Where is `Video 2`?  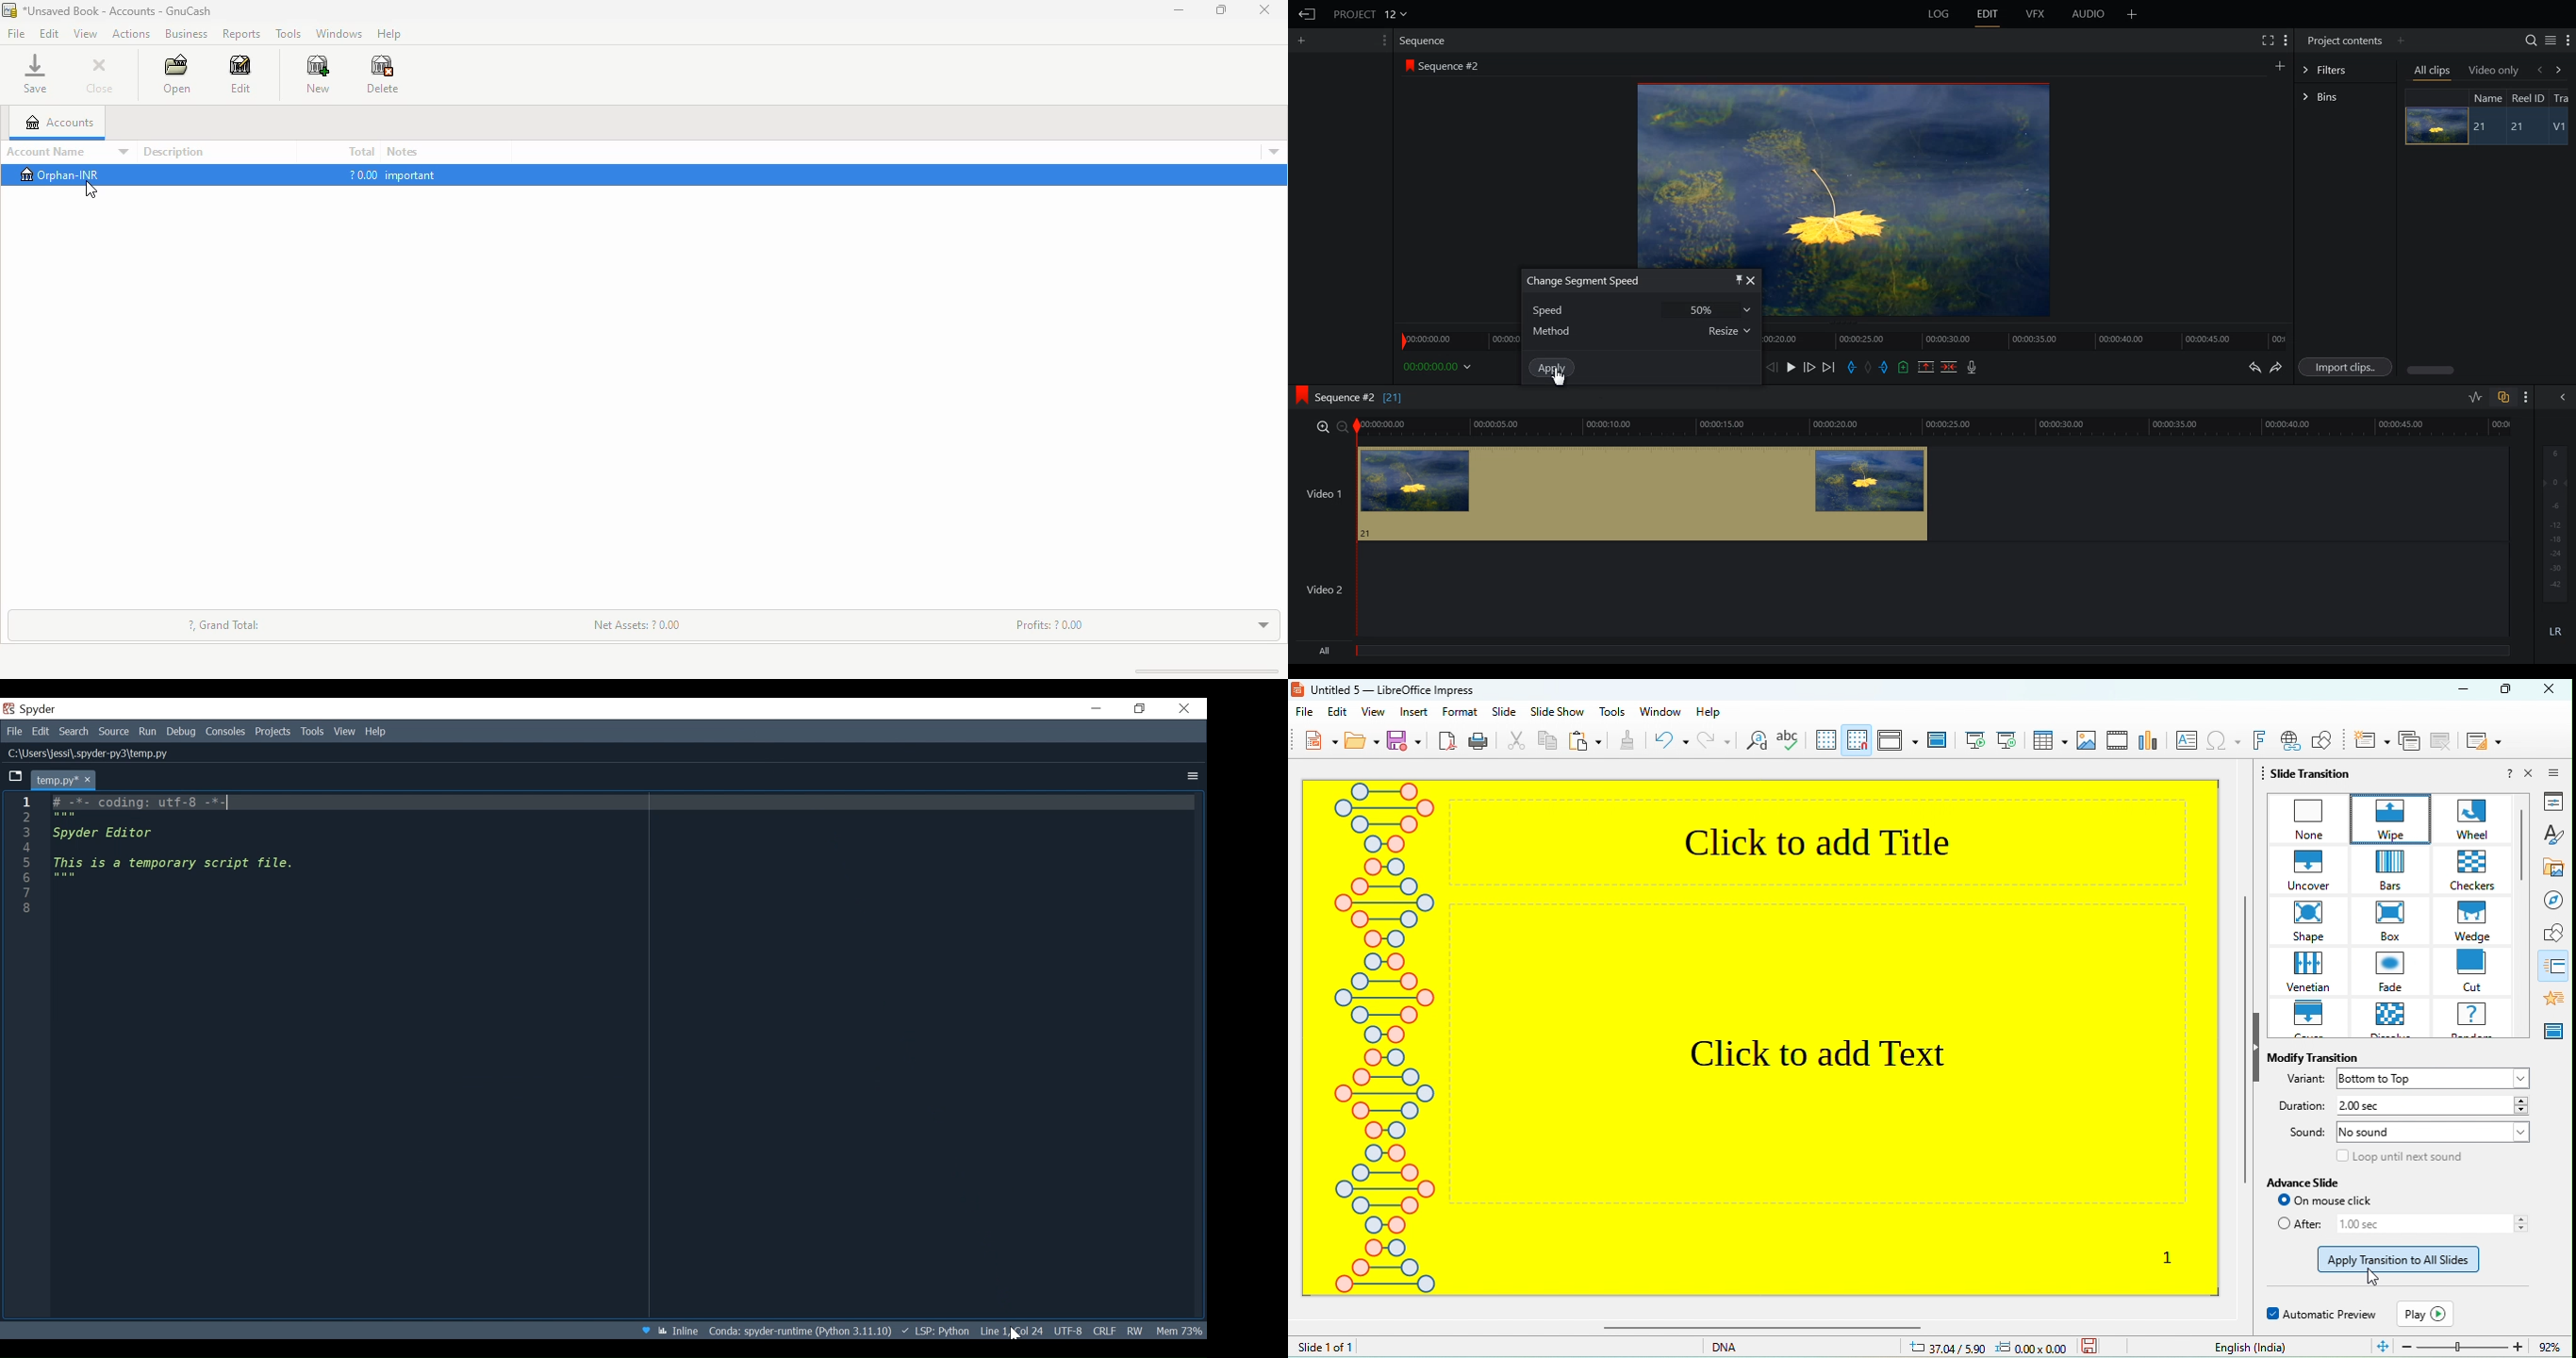
Video 2 is located at coordinates (1898, 590).